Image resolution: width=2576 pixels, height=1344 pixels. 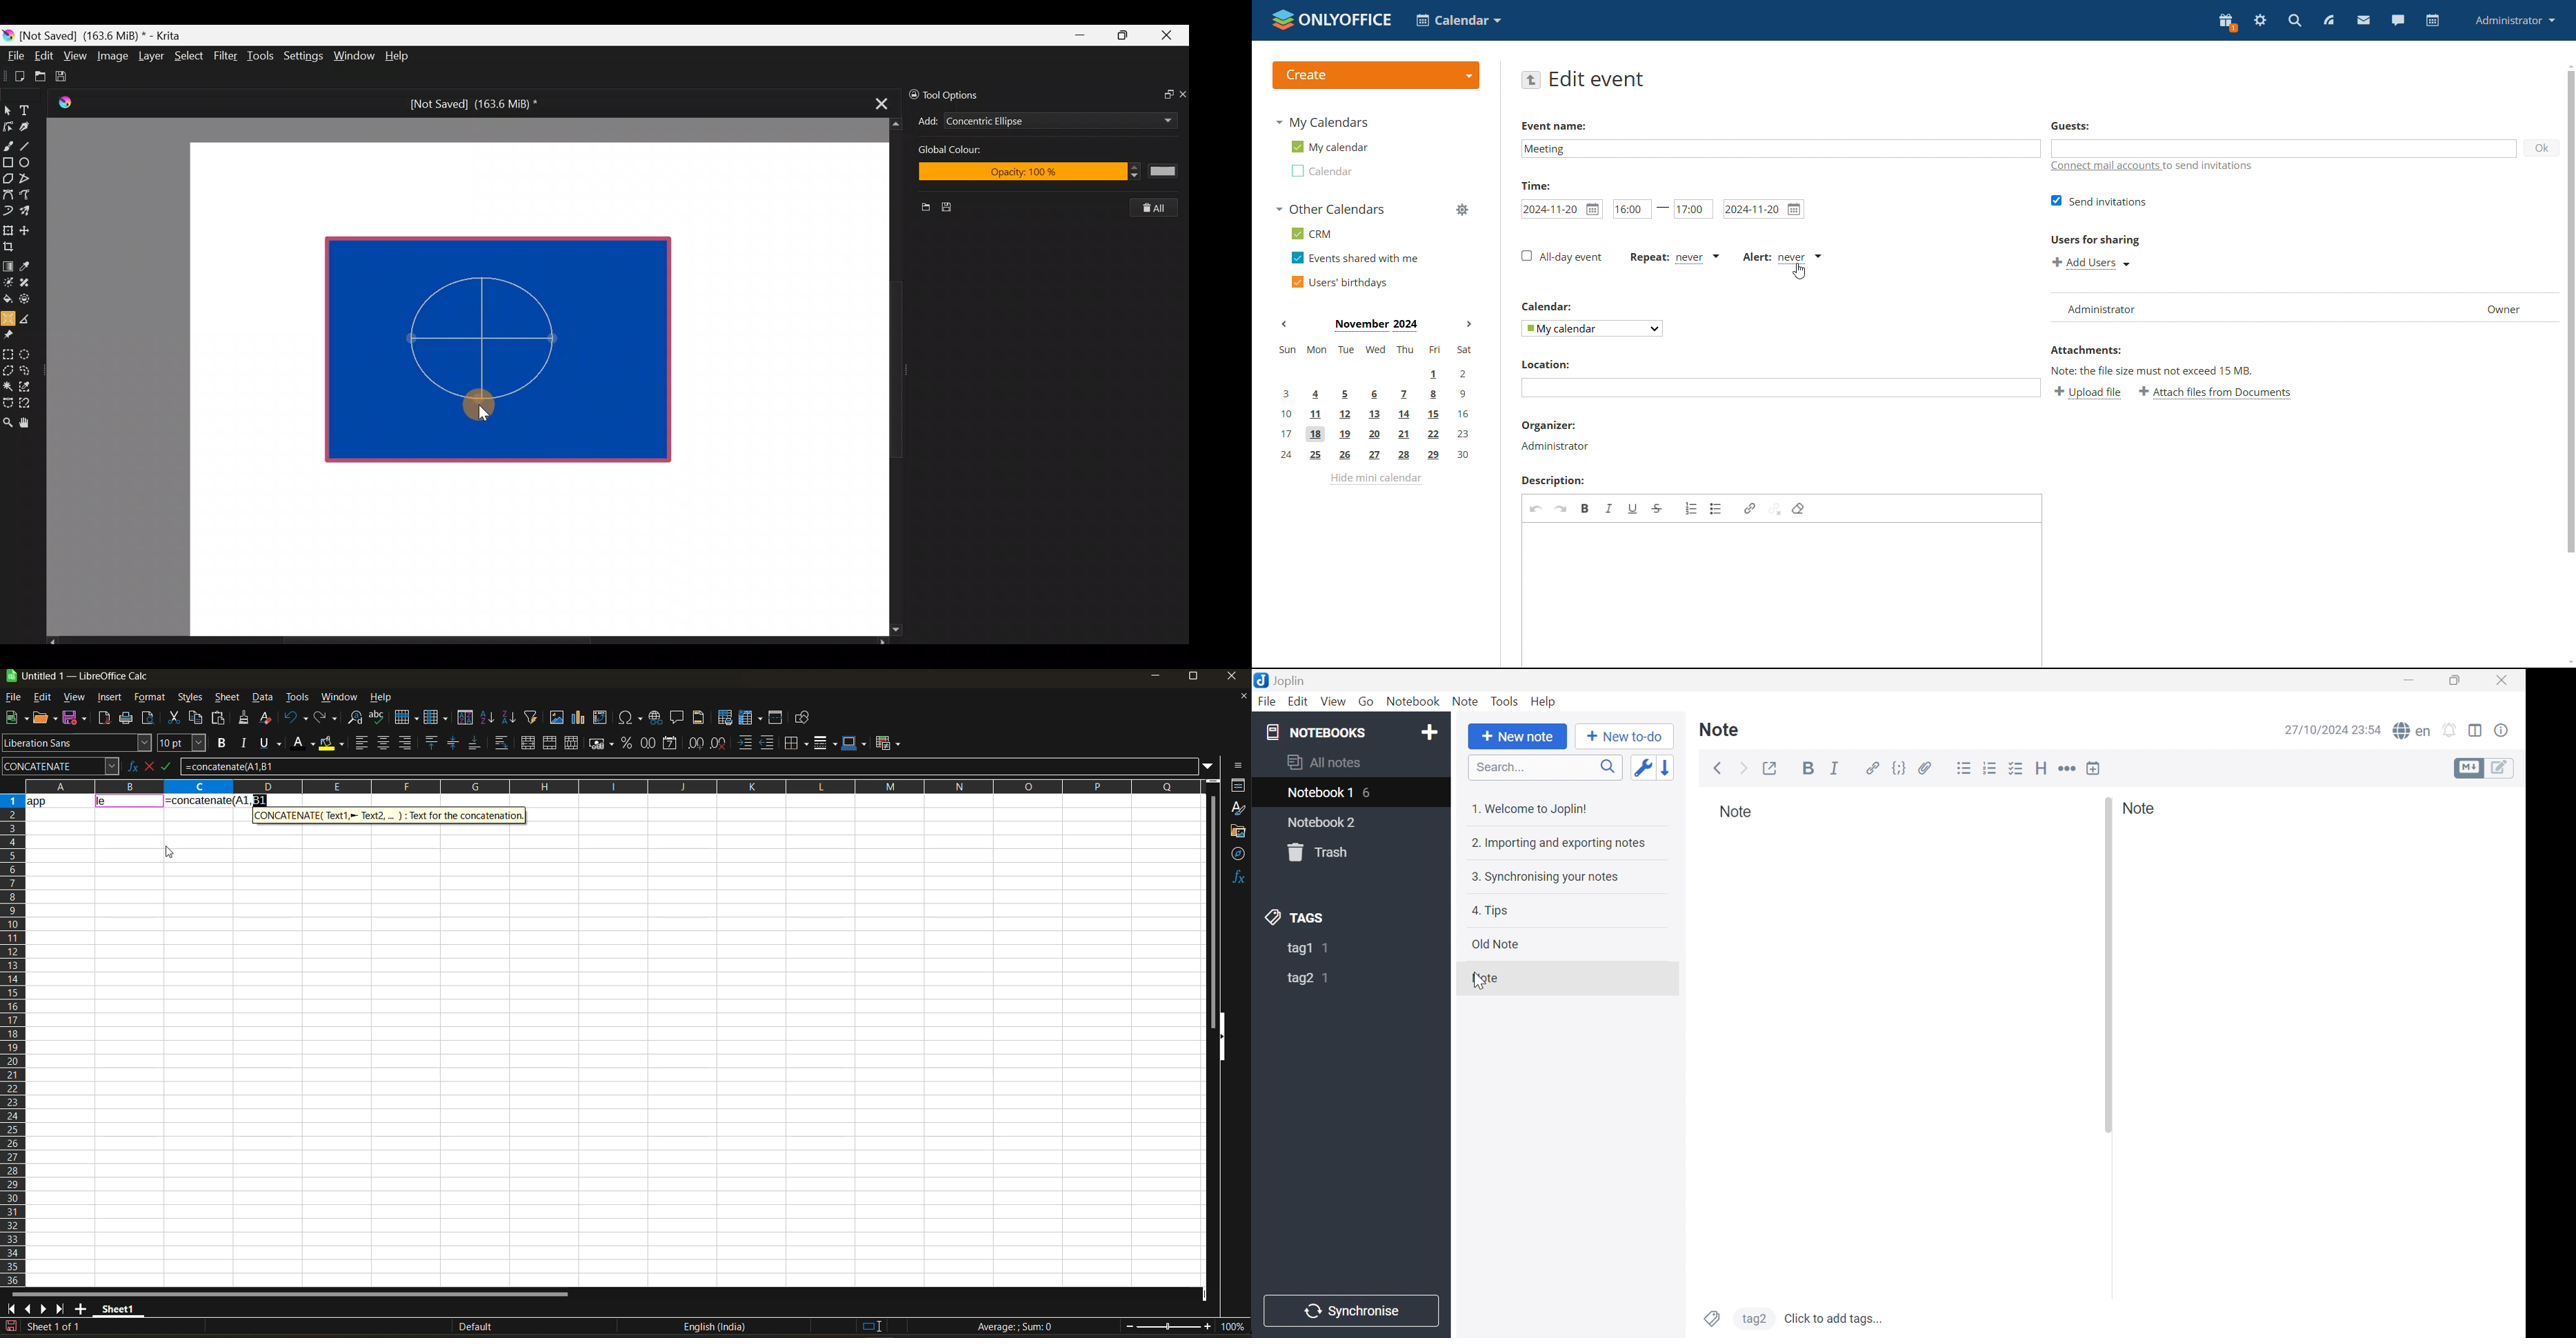 I want to click on styles, so click(x=188, y=698).